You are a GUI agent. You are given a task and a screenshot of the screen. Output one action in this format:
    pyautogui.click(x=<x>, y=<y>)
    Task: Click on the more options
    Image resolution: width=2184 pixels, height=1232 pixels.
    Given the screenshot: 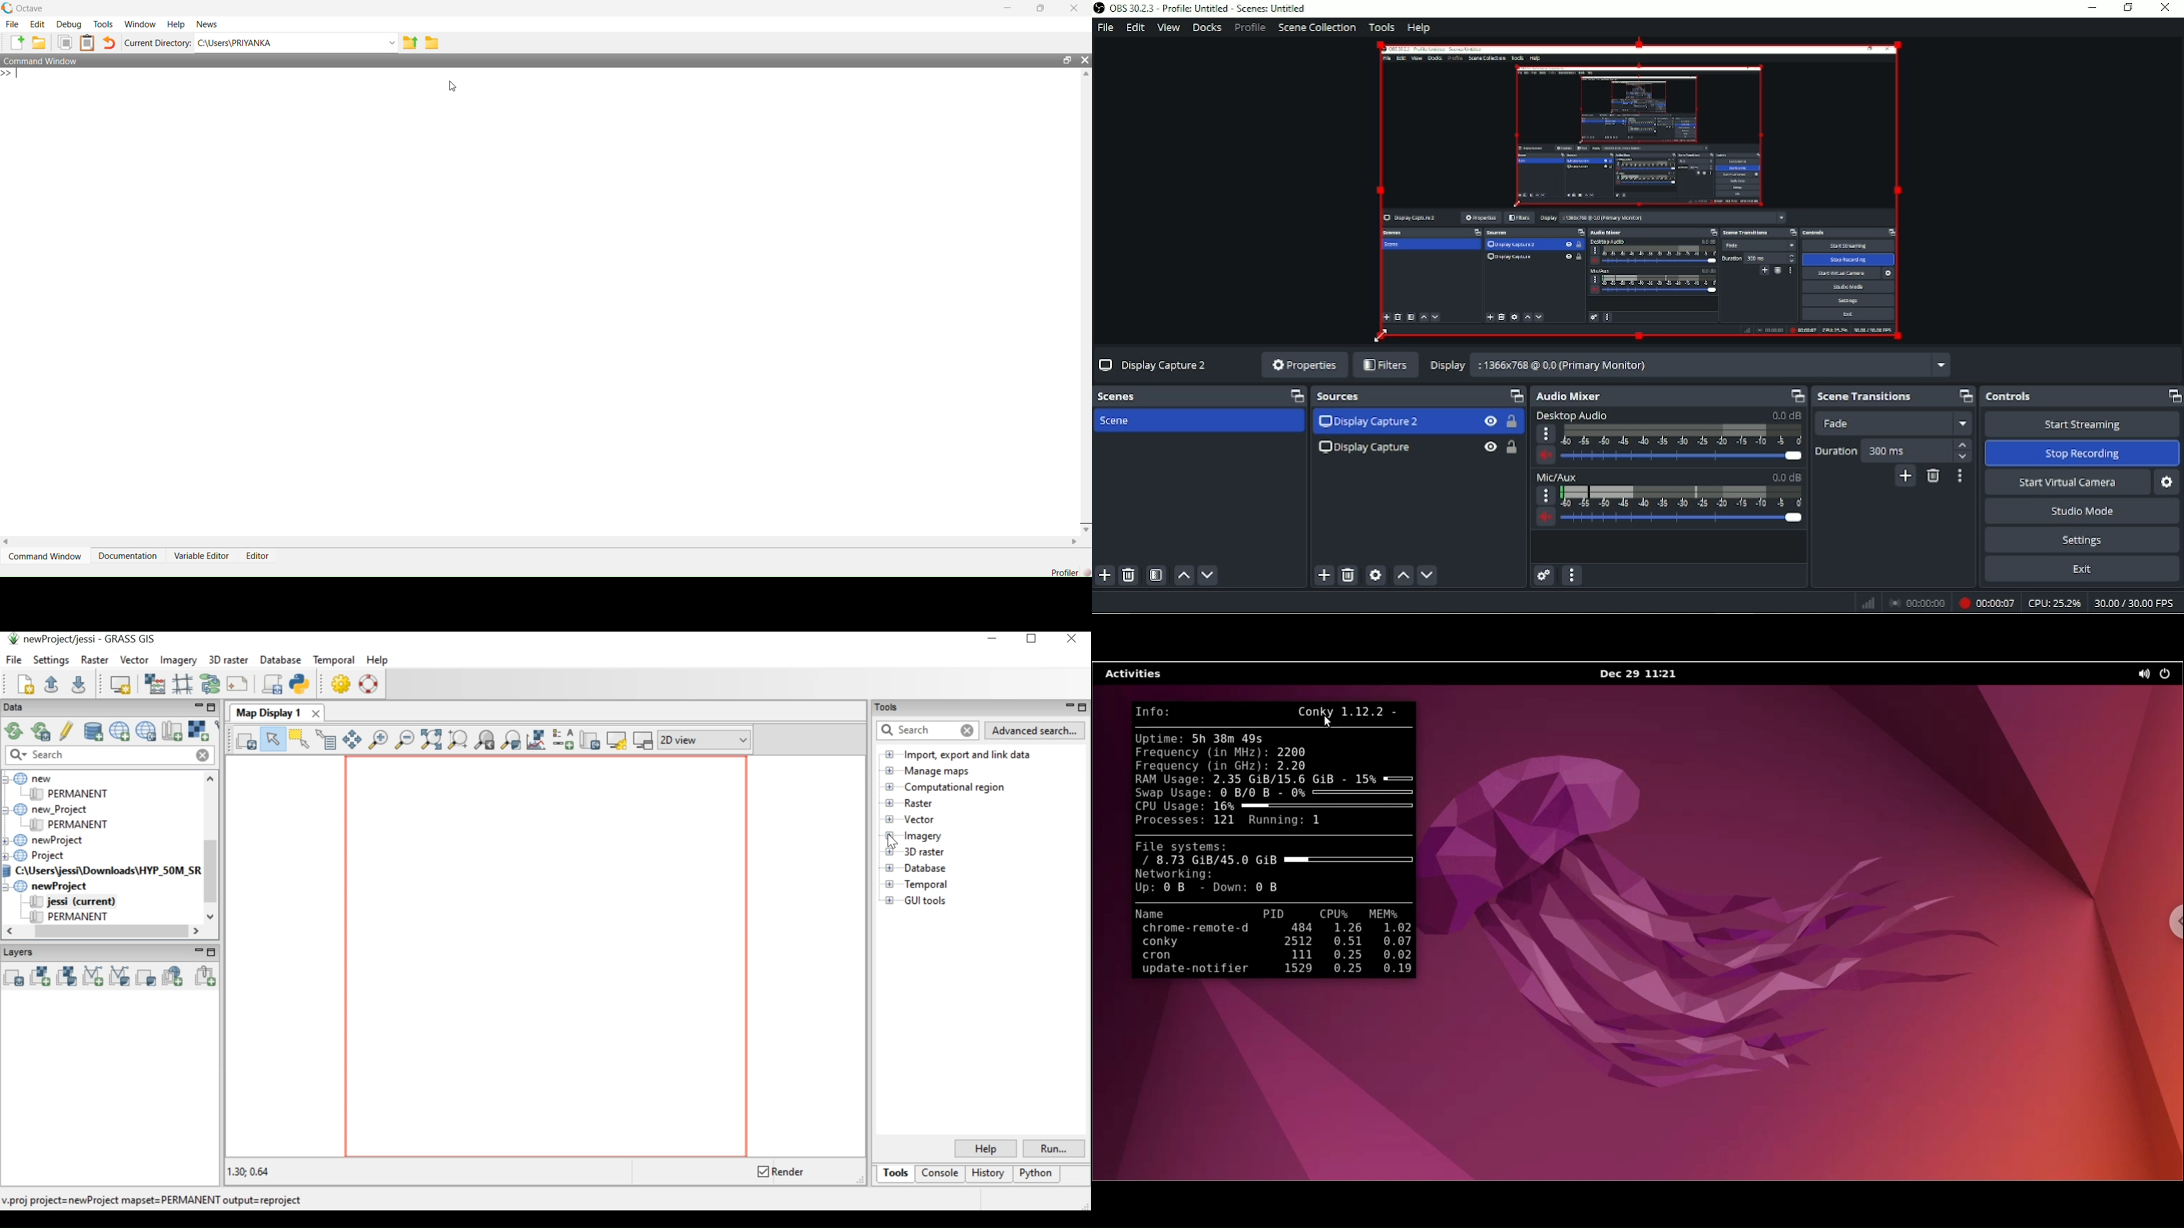 What is the action you would take?
    pyautogui.click(x=1545, y=496)
    